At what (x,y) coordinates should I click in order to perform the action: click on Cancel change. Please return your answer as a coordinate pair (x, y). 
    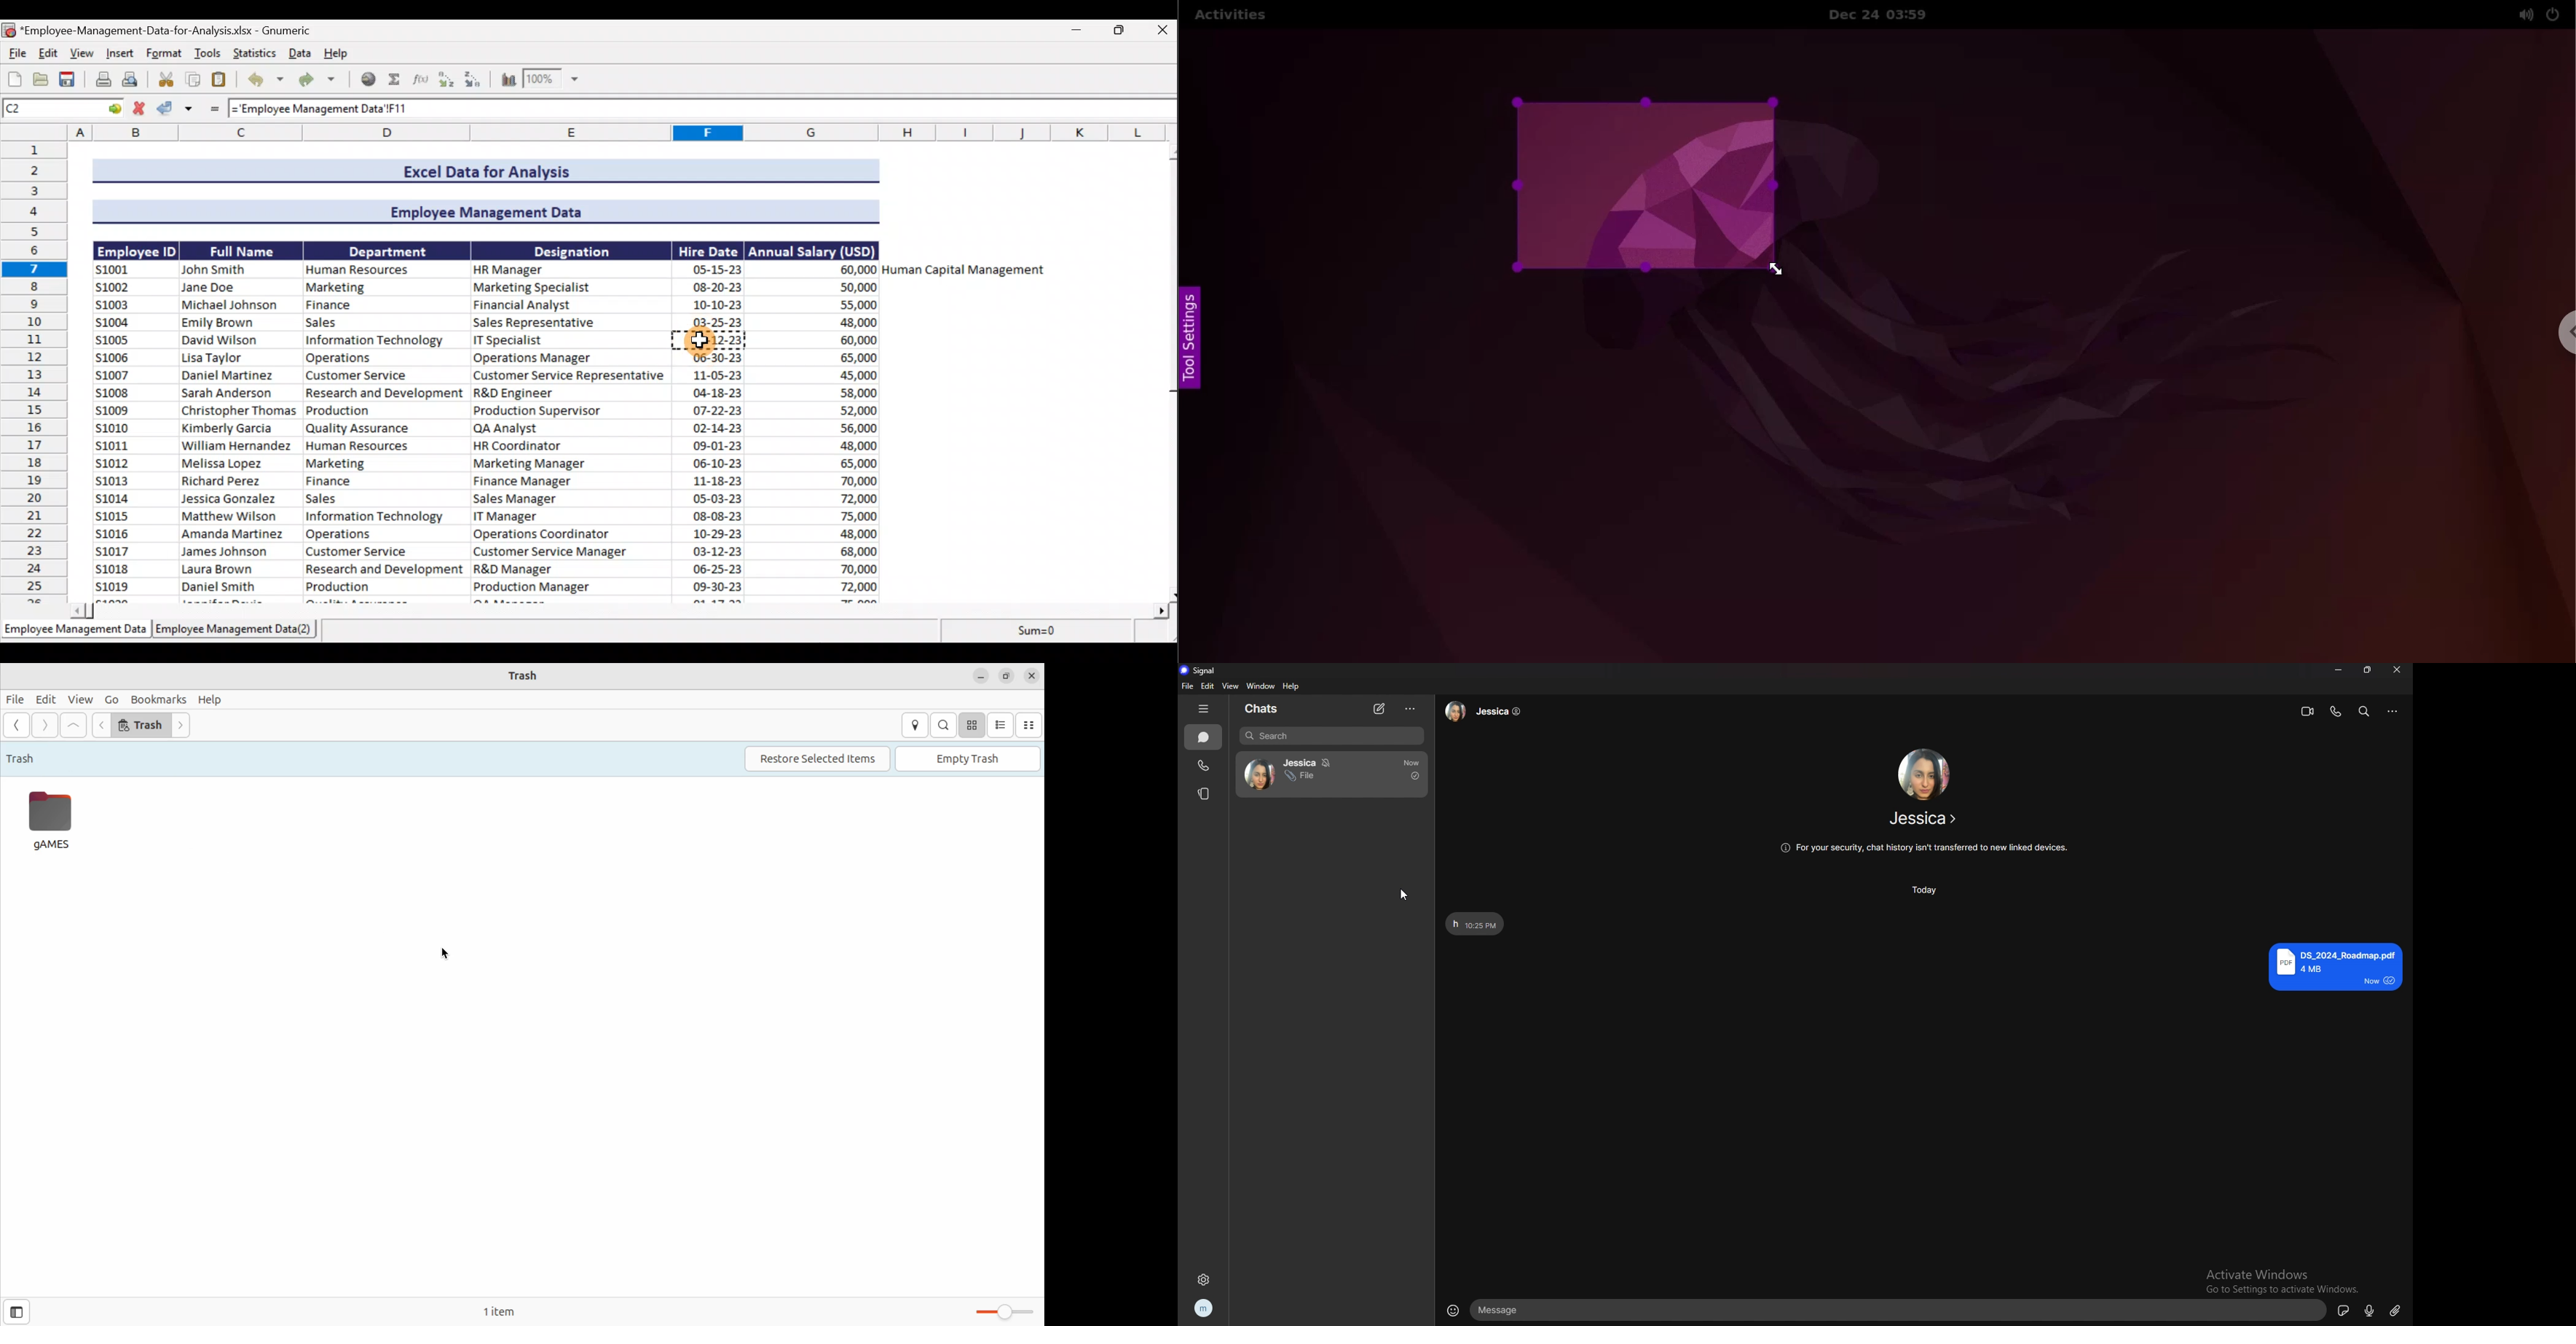
    Looking at the image, I should click on (138, 110).